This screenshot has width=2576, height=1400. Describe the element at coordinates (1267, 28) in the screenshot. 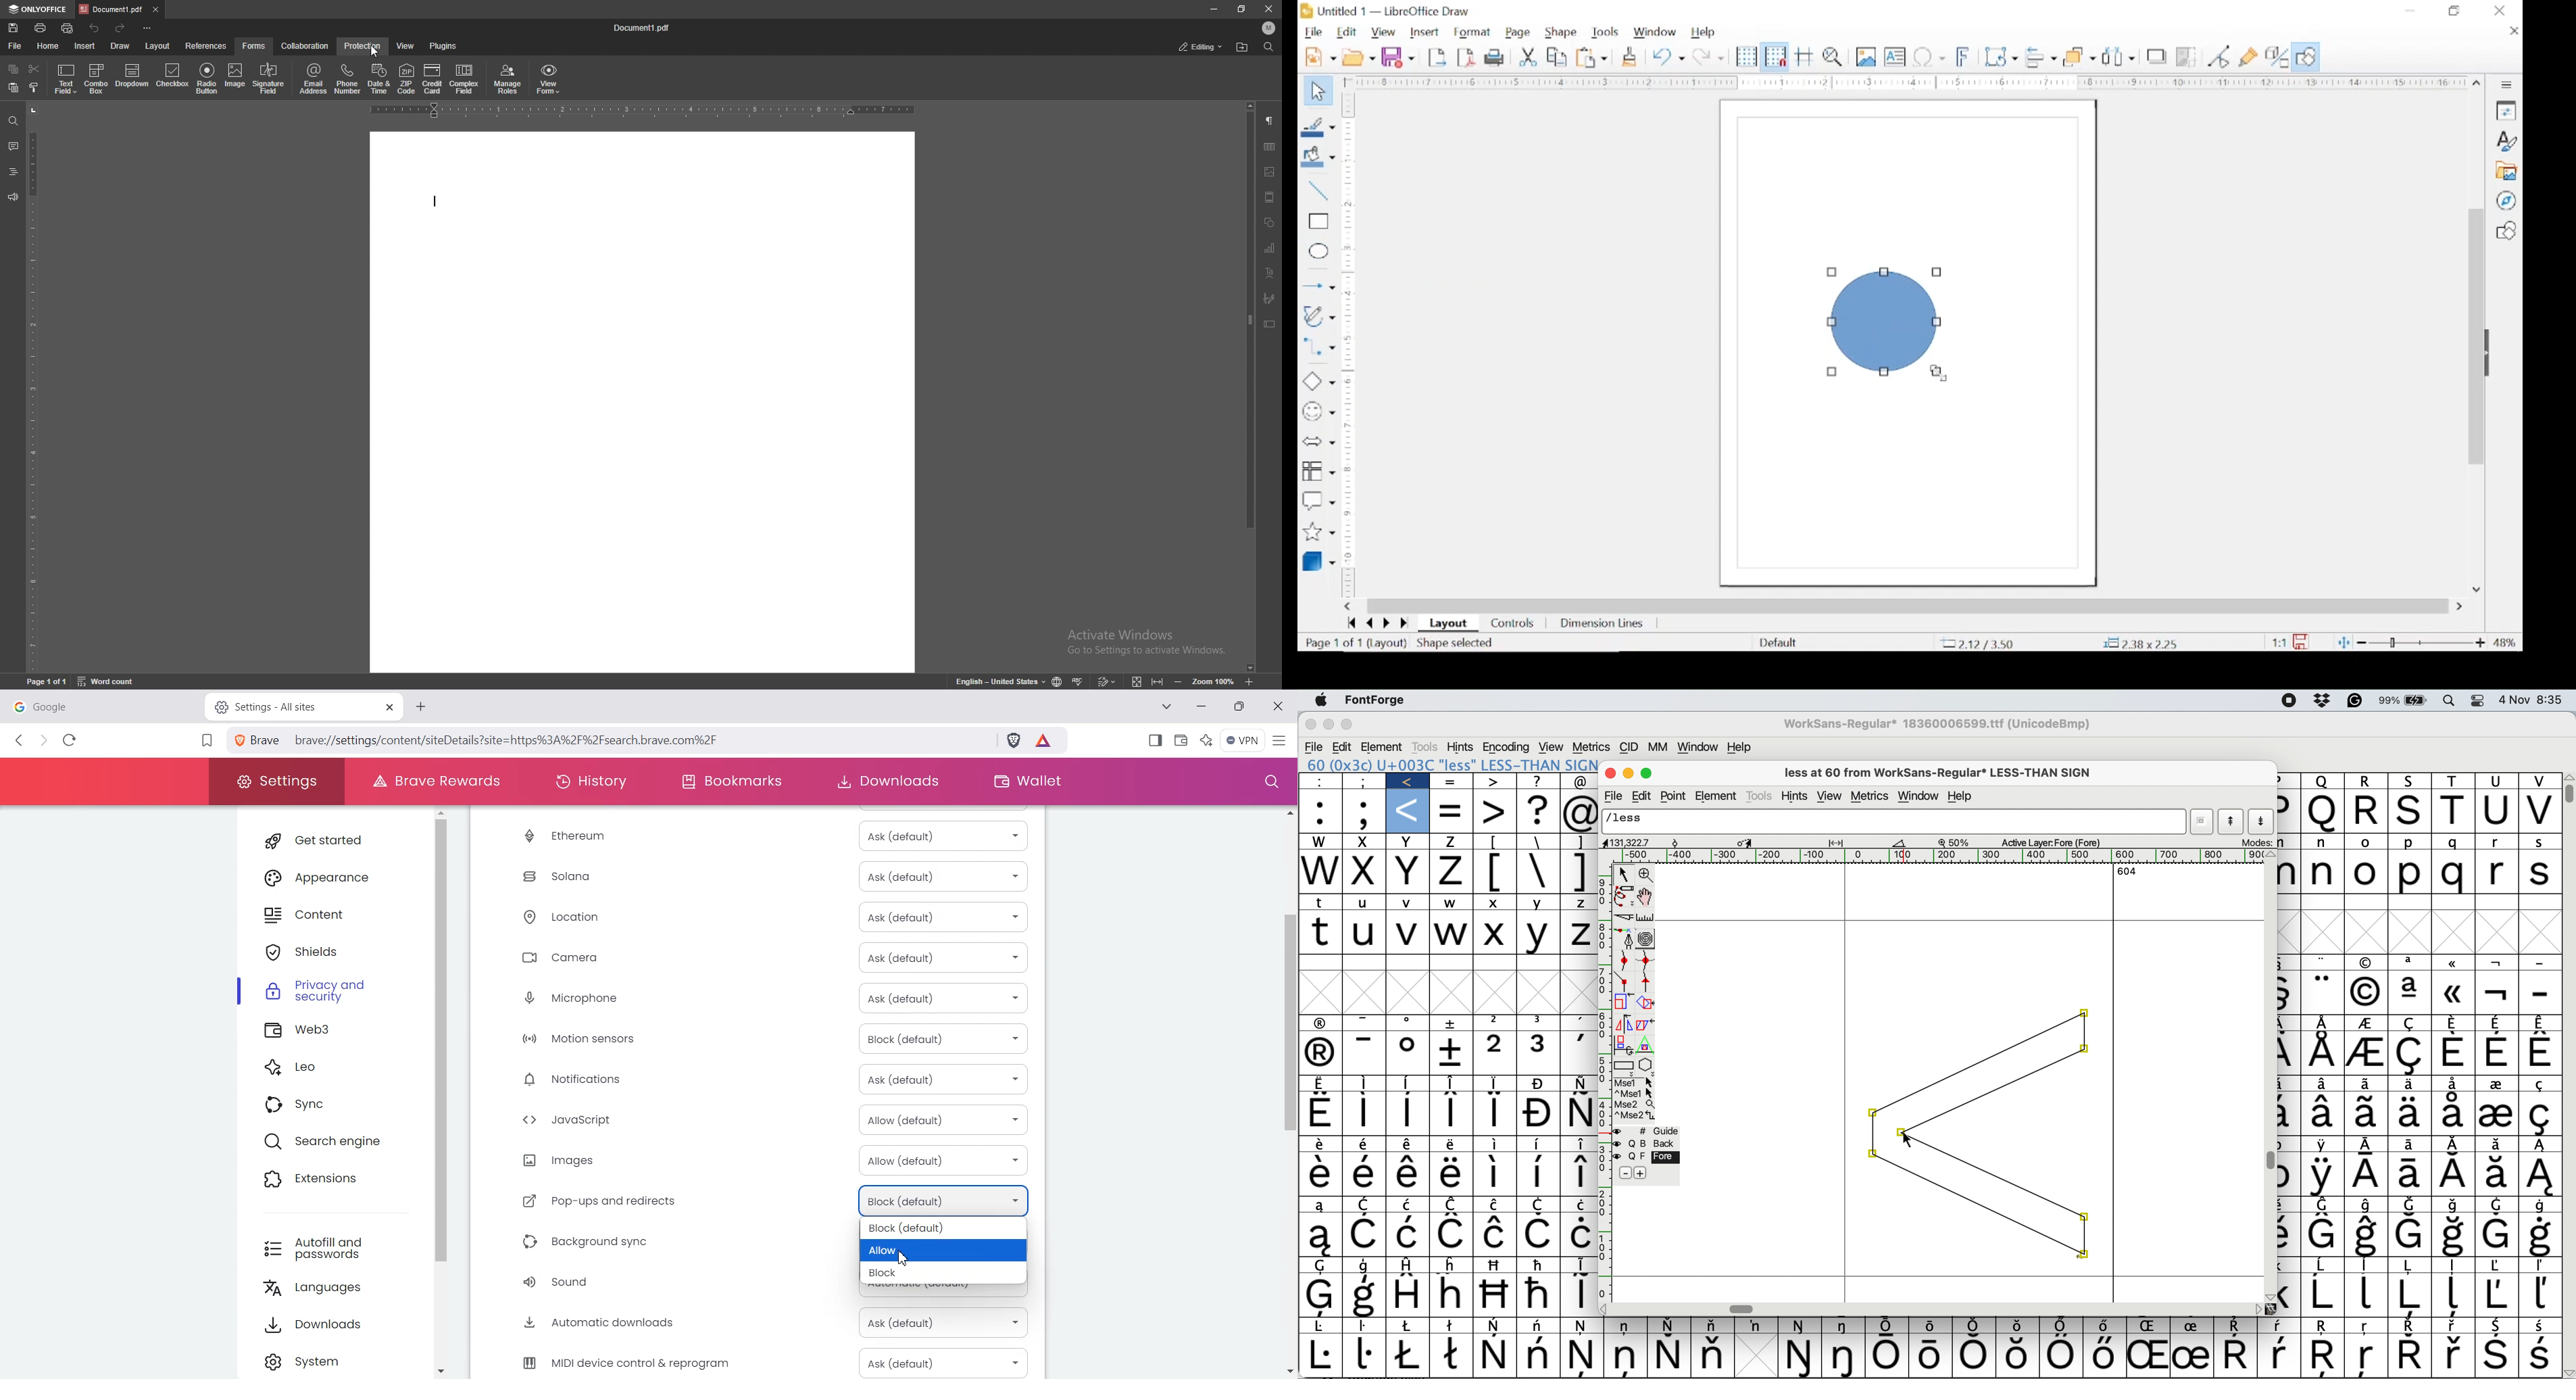

I see `profile` at that location.